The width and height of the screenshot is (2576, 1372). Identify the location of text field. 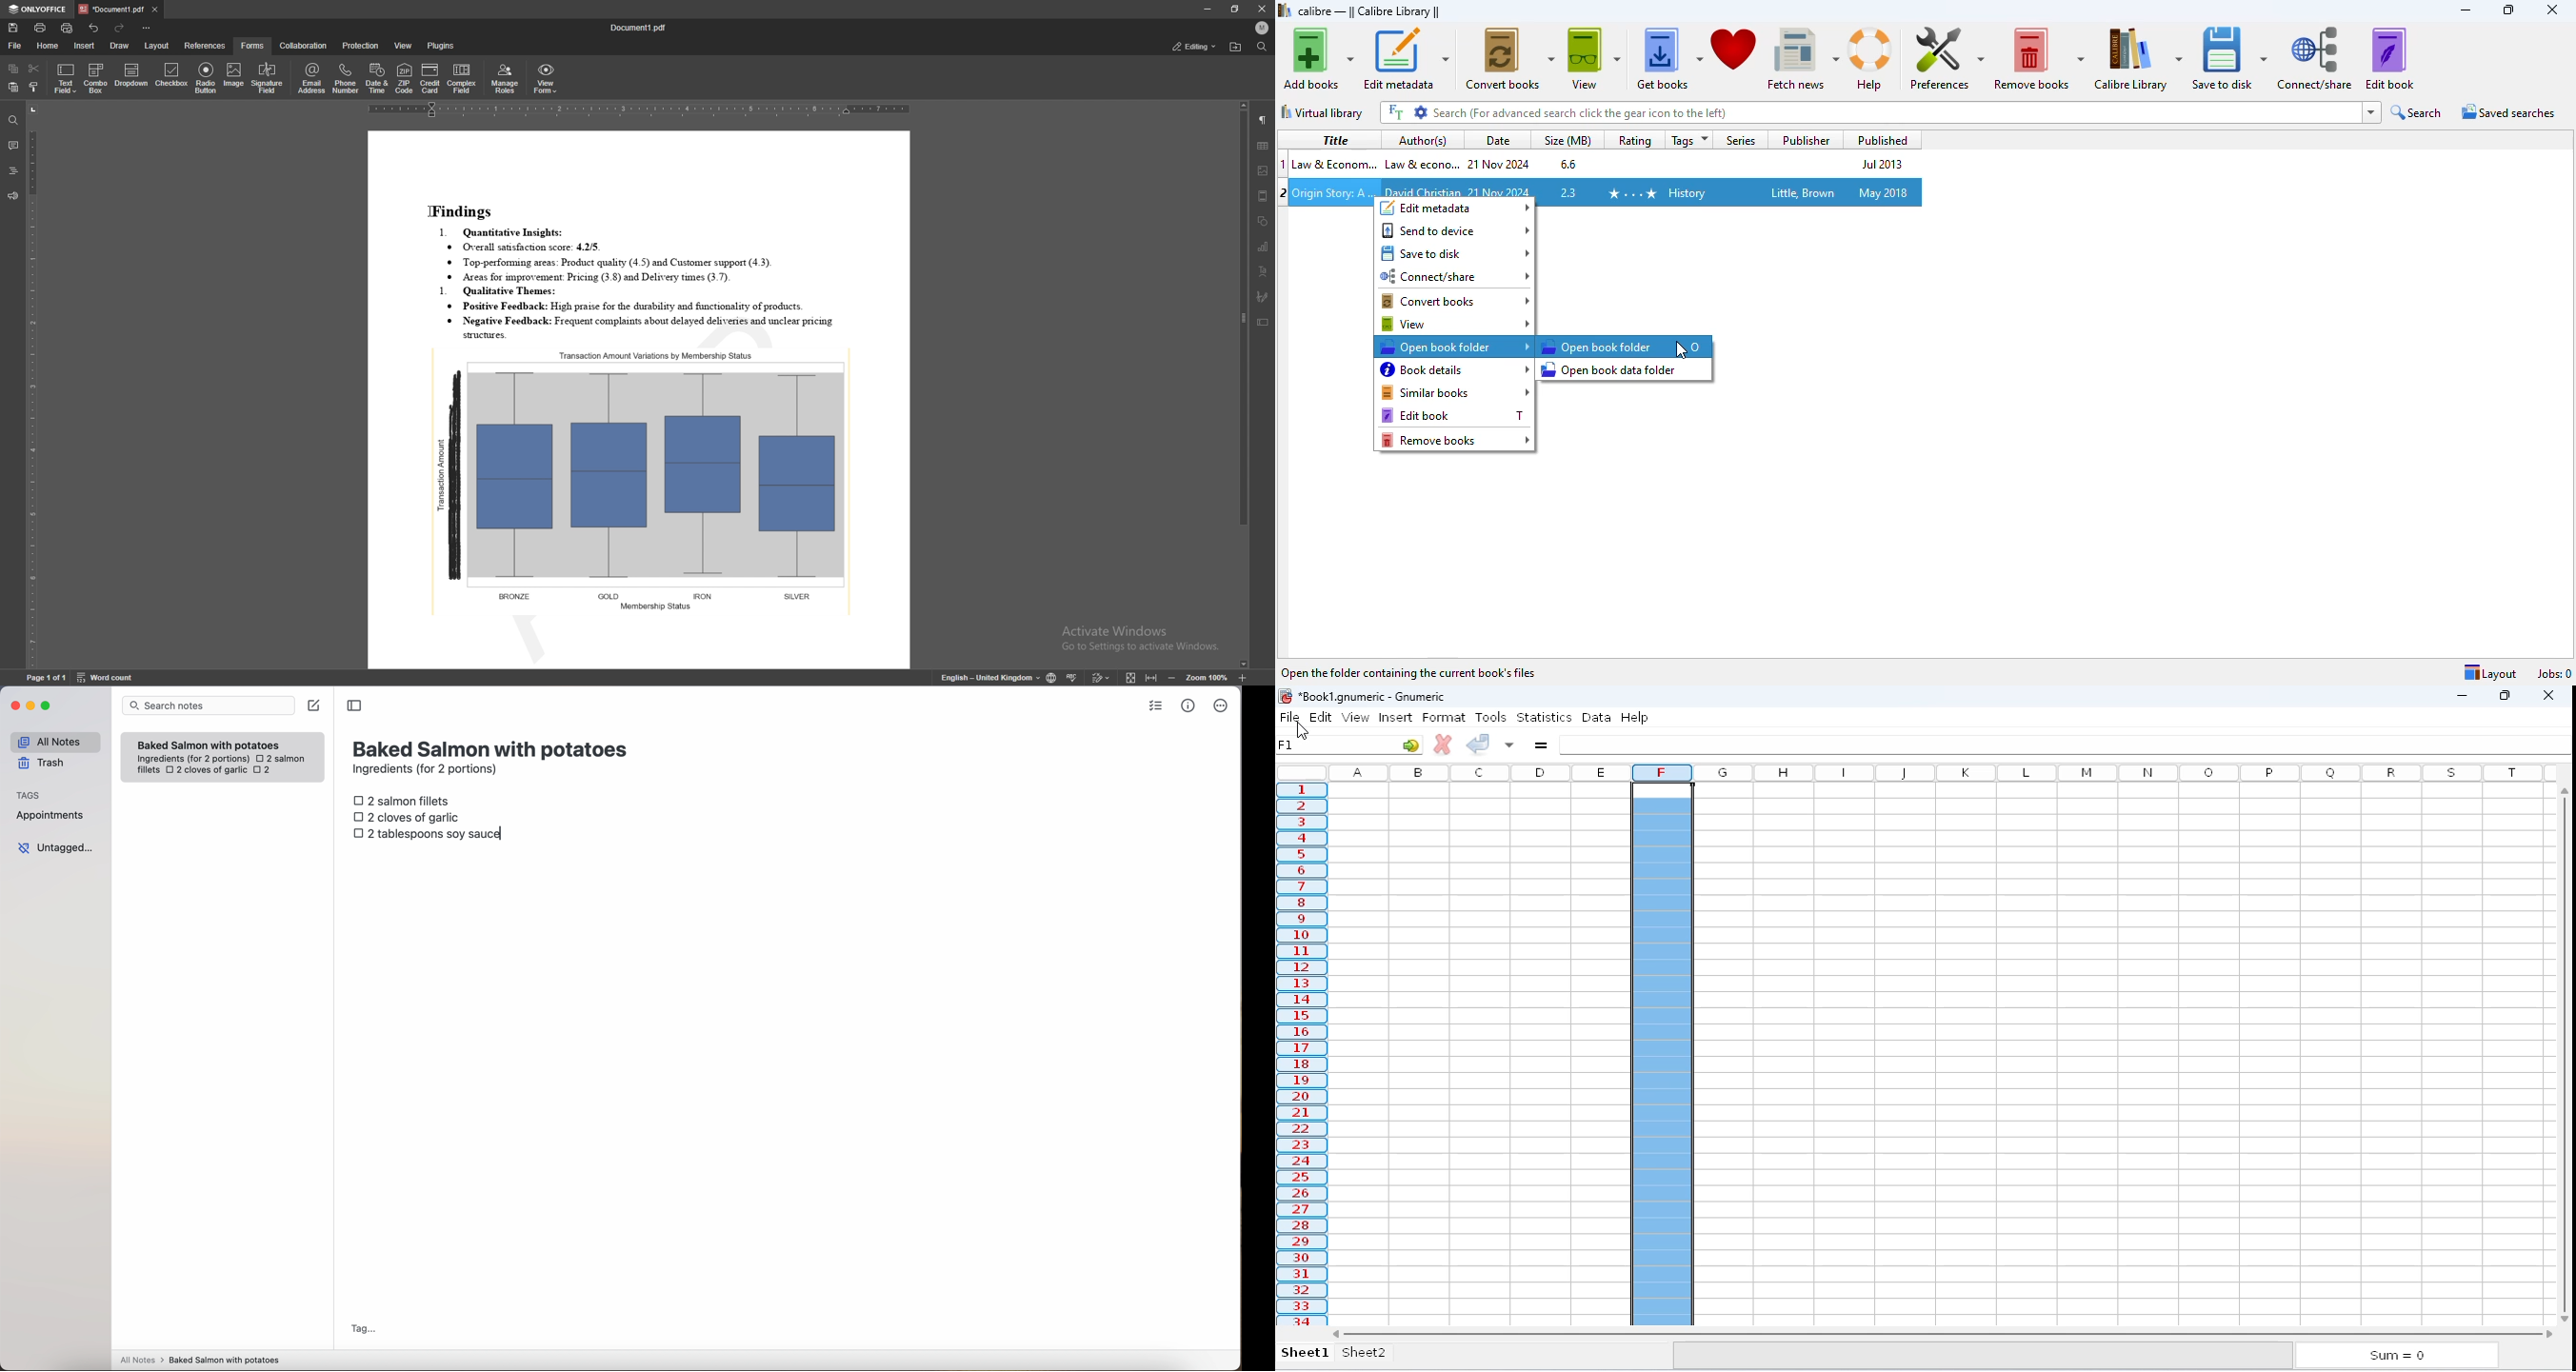
(66, 78).